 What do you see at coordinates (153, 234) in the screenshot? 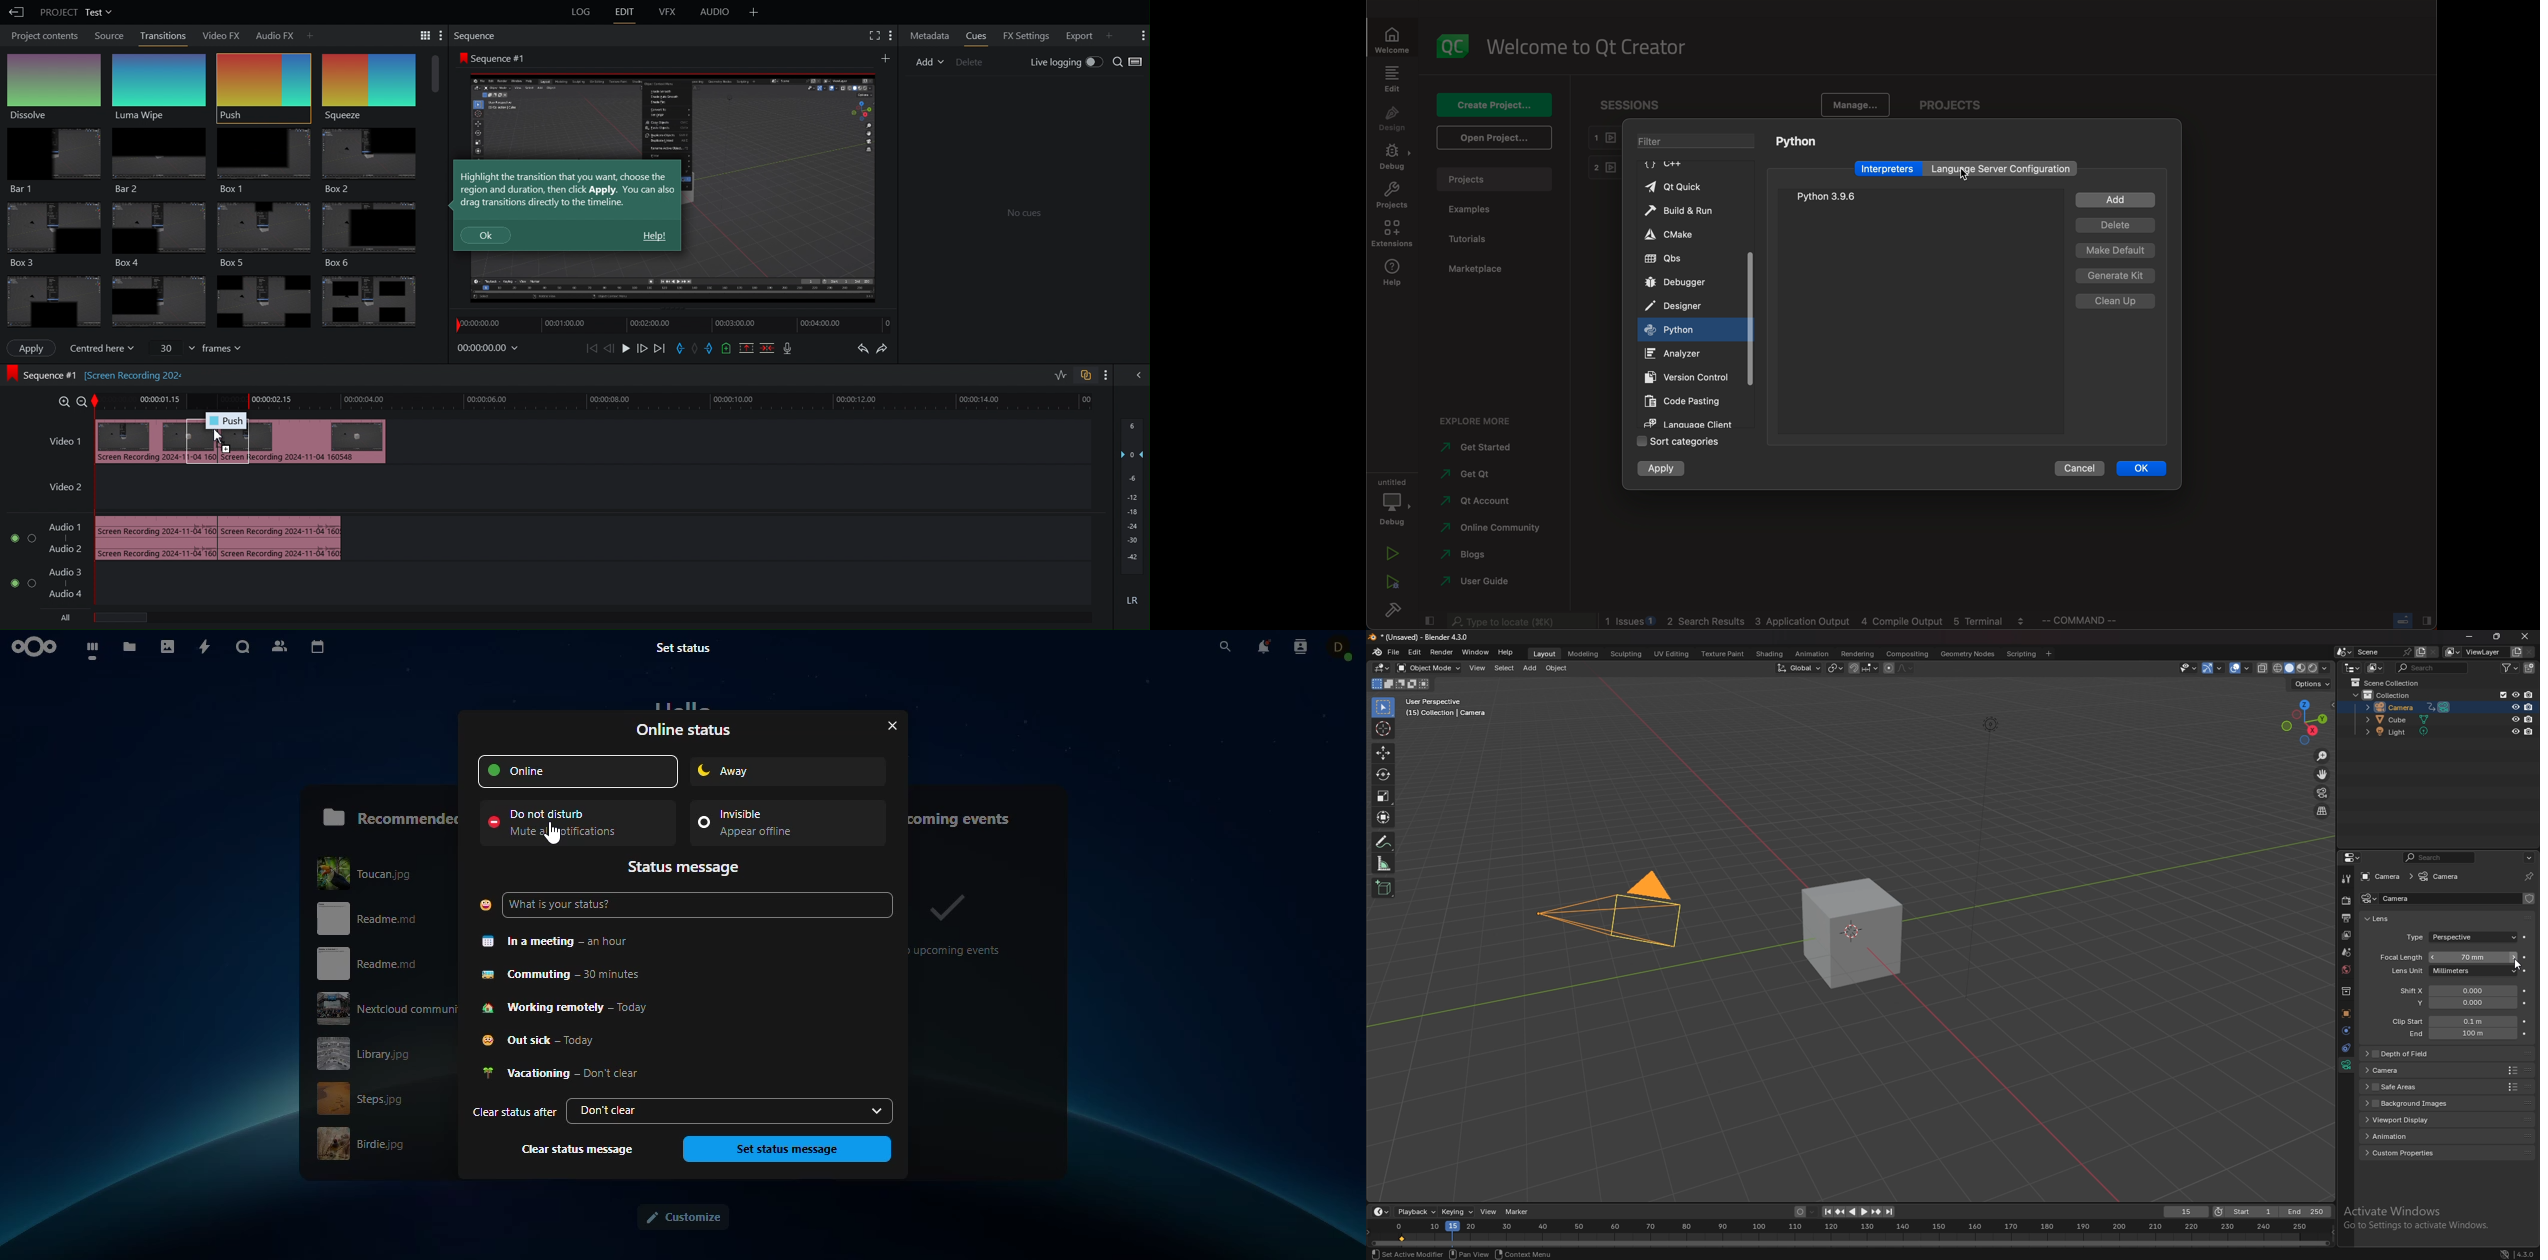
I see `Box 4` at bounding box center [153, 234].